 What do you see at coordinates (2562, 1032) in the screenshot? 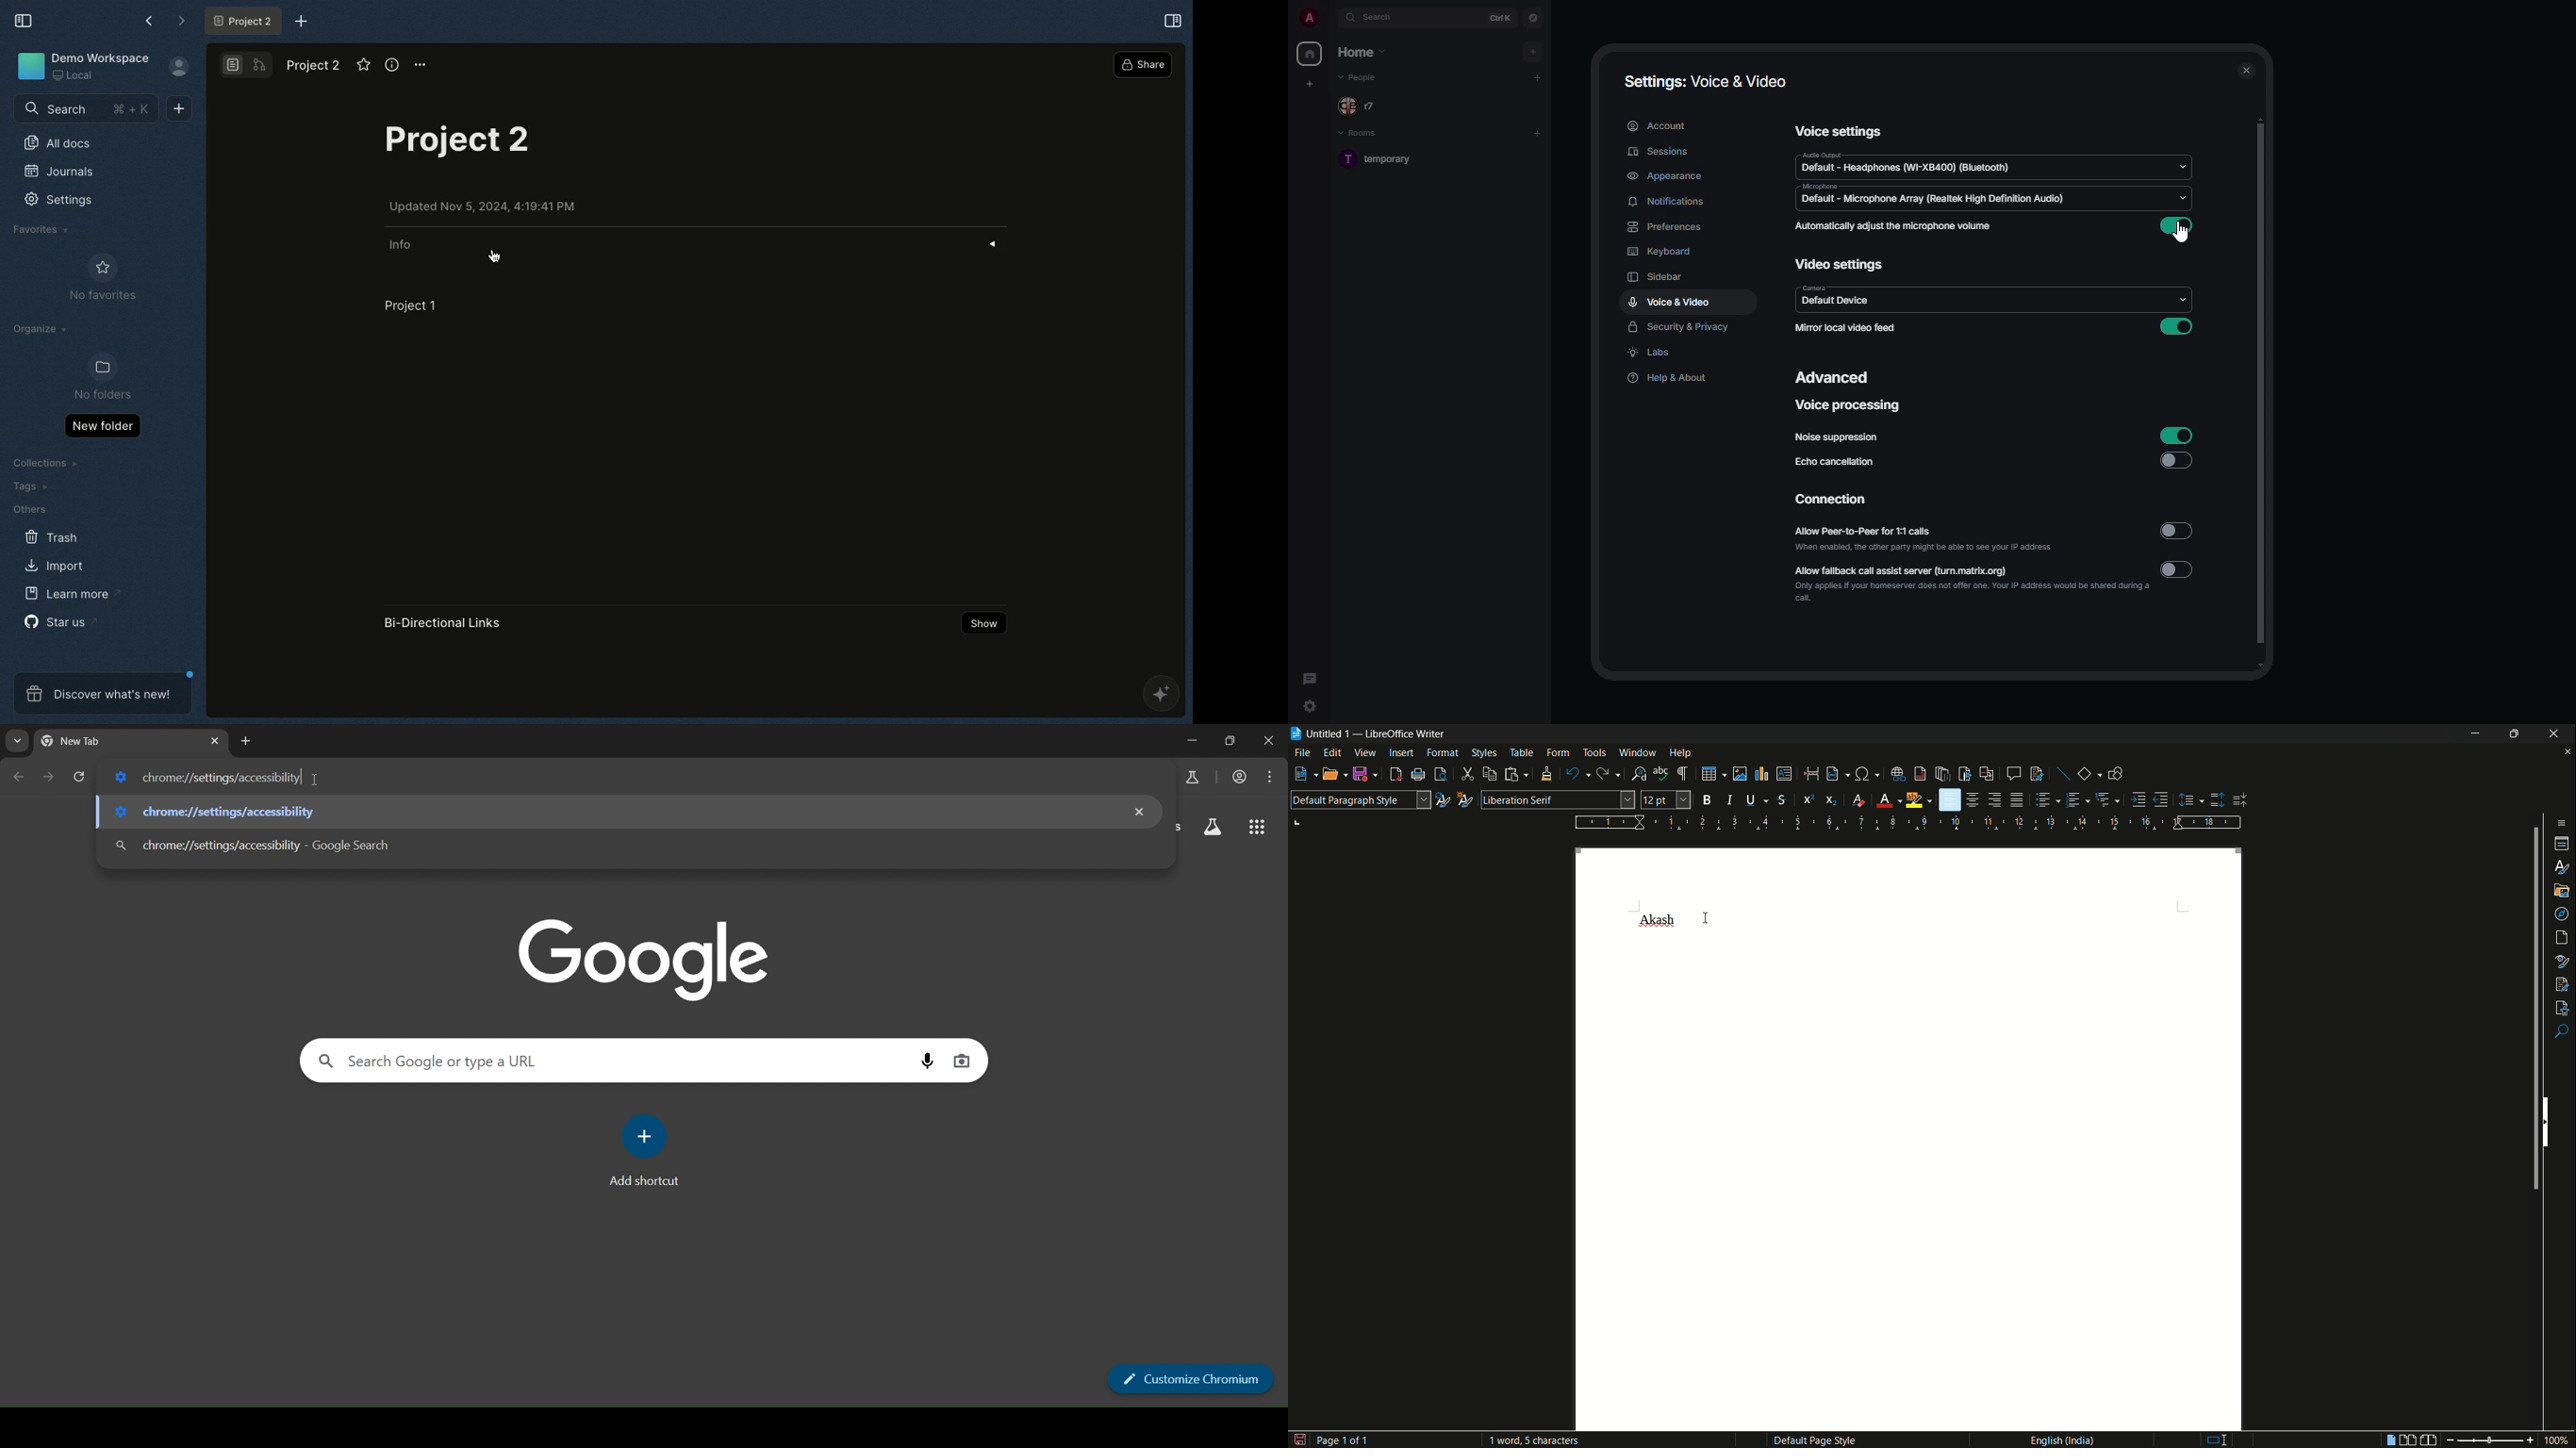
I see `find` at bounding box center [2562, 1032].